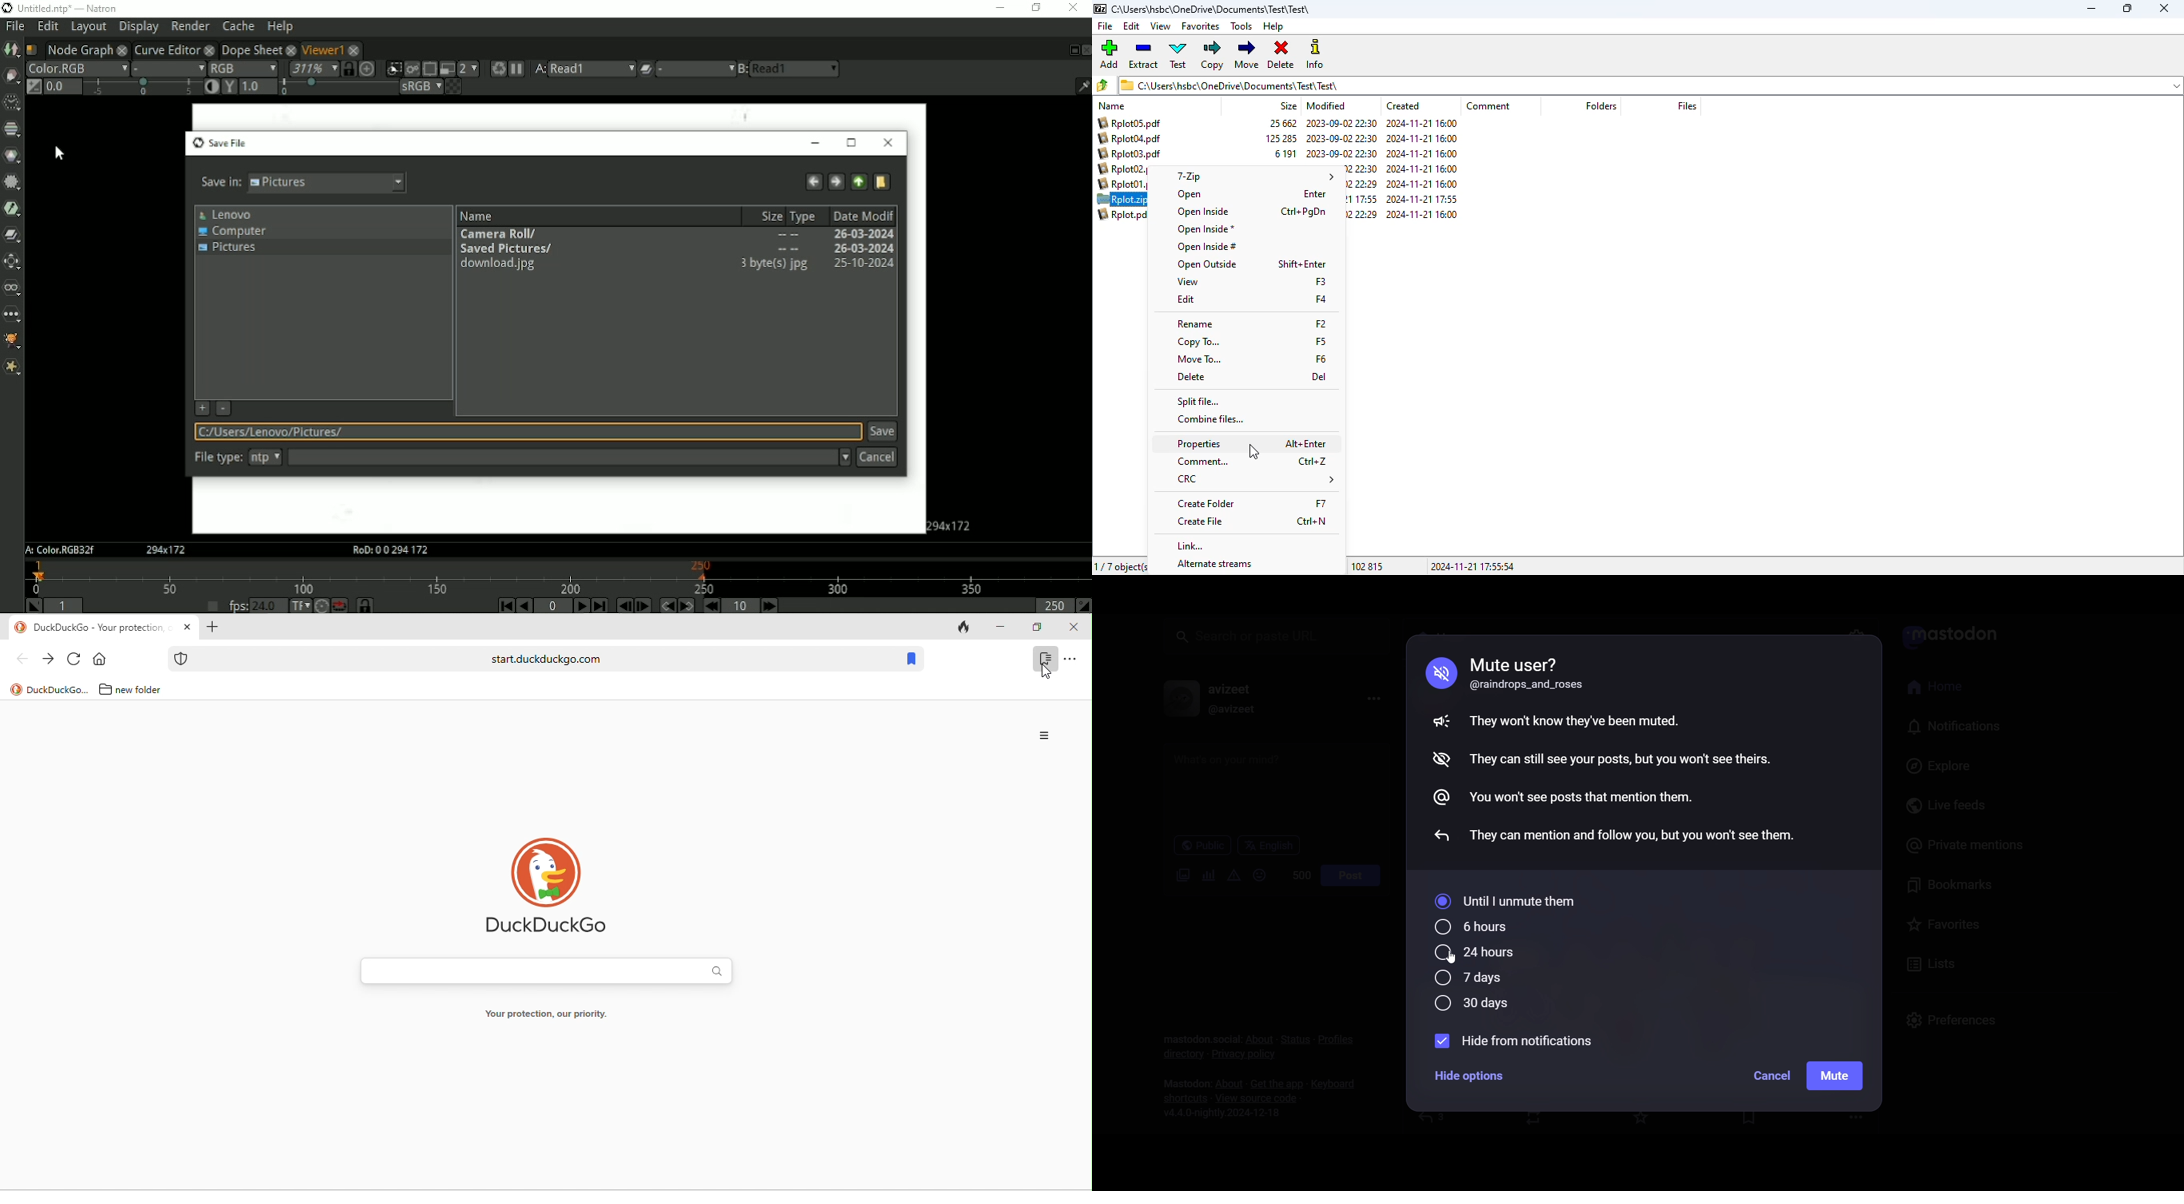 The height and width of the screenshot is (1204, 2184). I want to click on 6 hours, so click(1473, 926).